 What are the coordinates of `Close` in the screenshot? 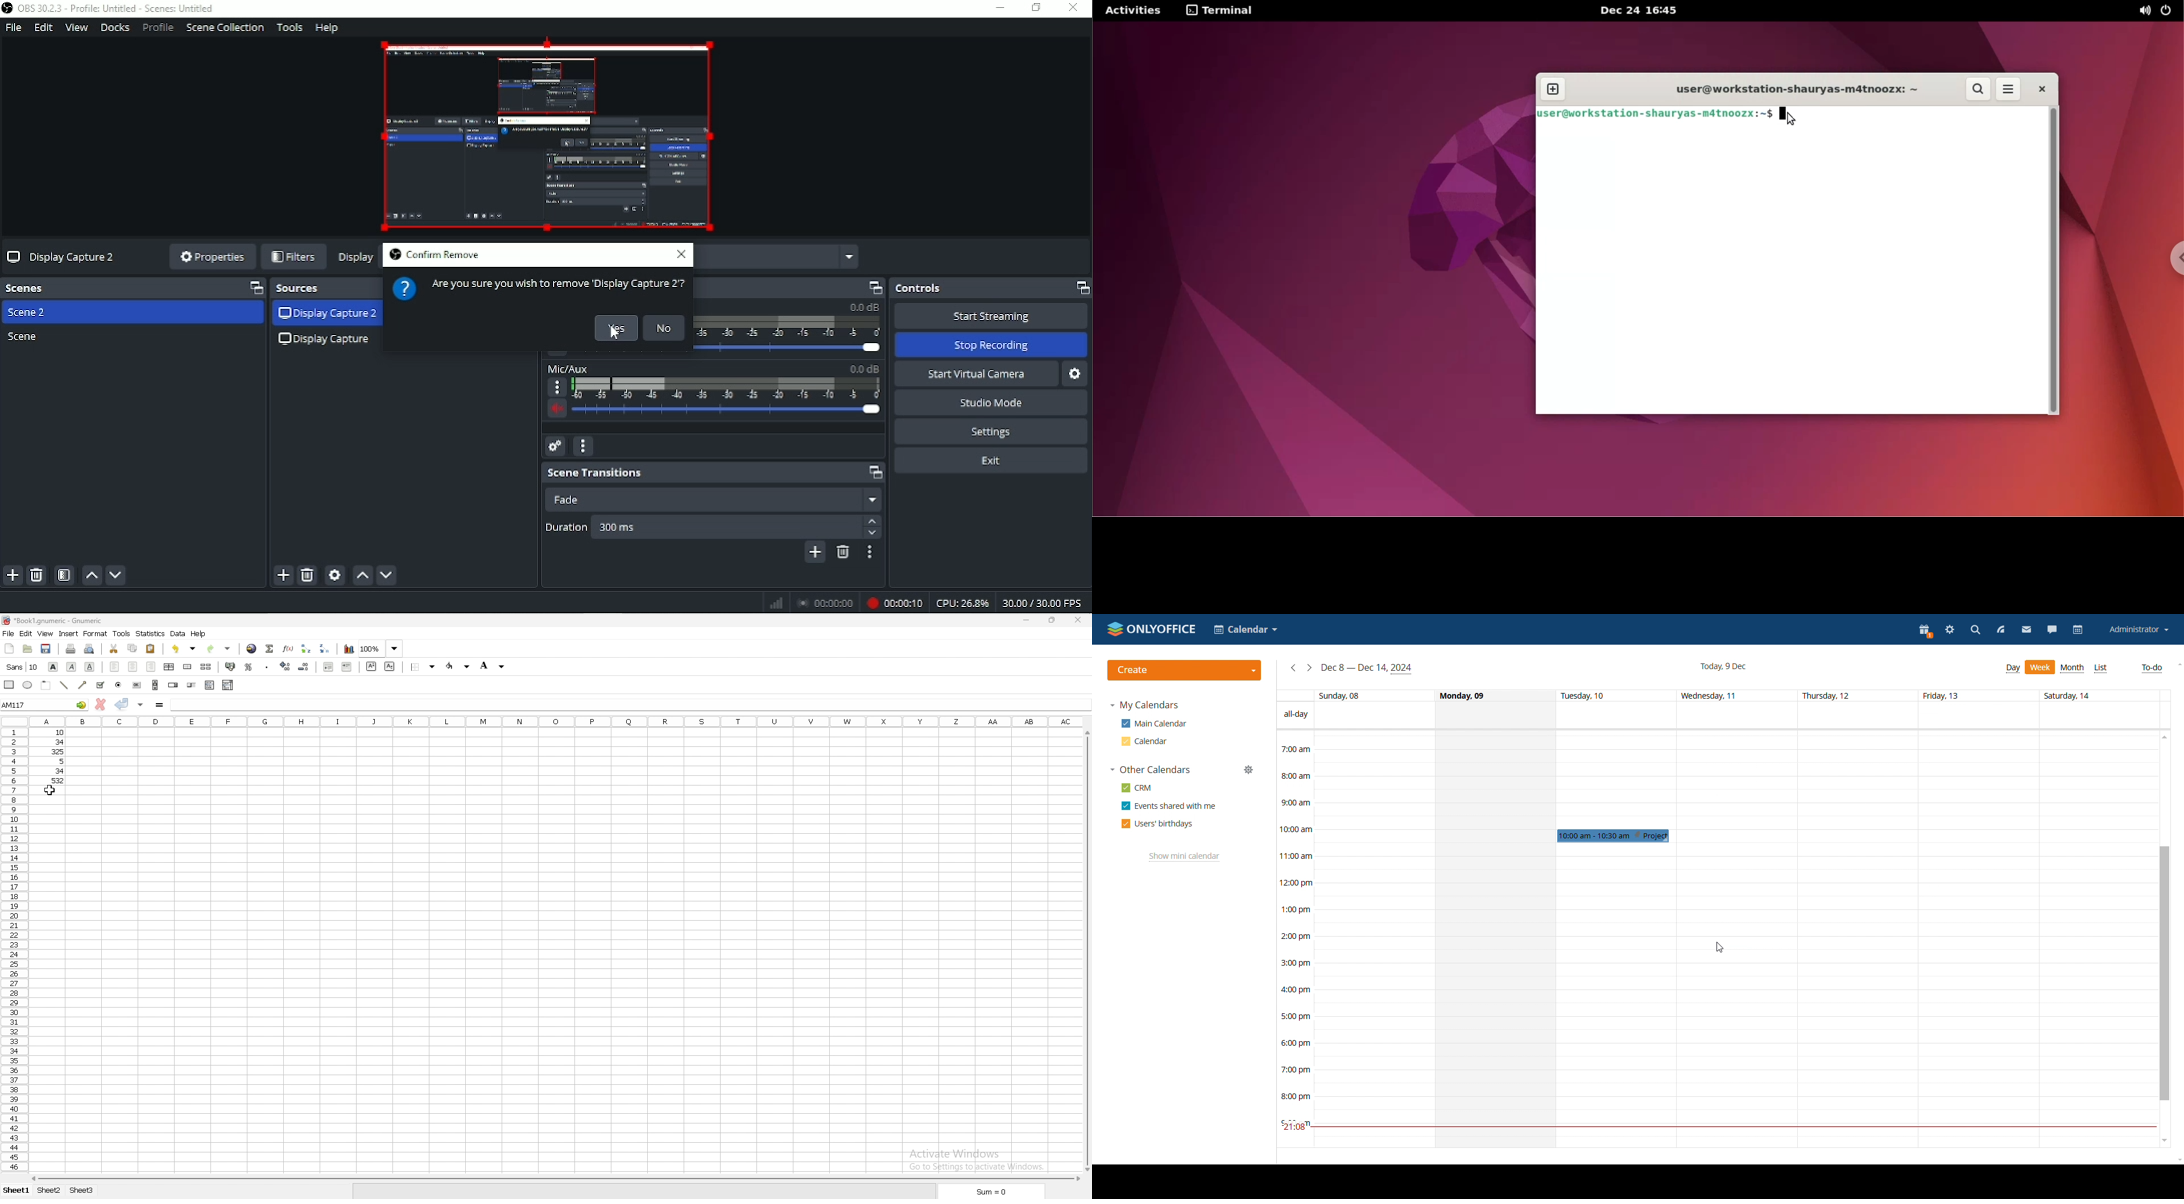 It's located at (683, 255).